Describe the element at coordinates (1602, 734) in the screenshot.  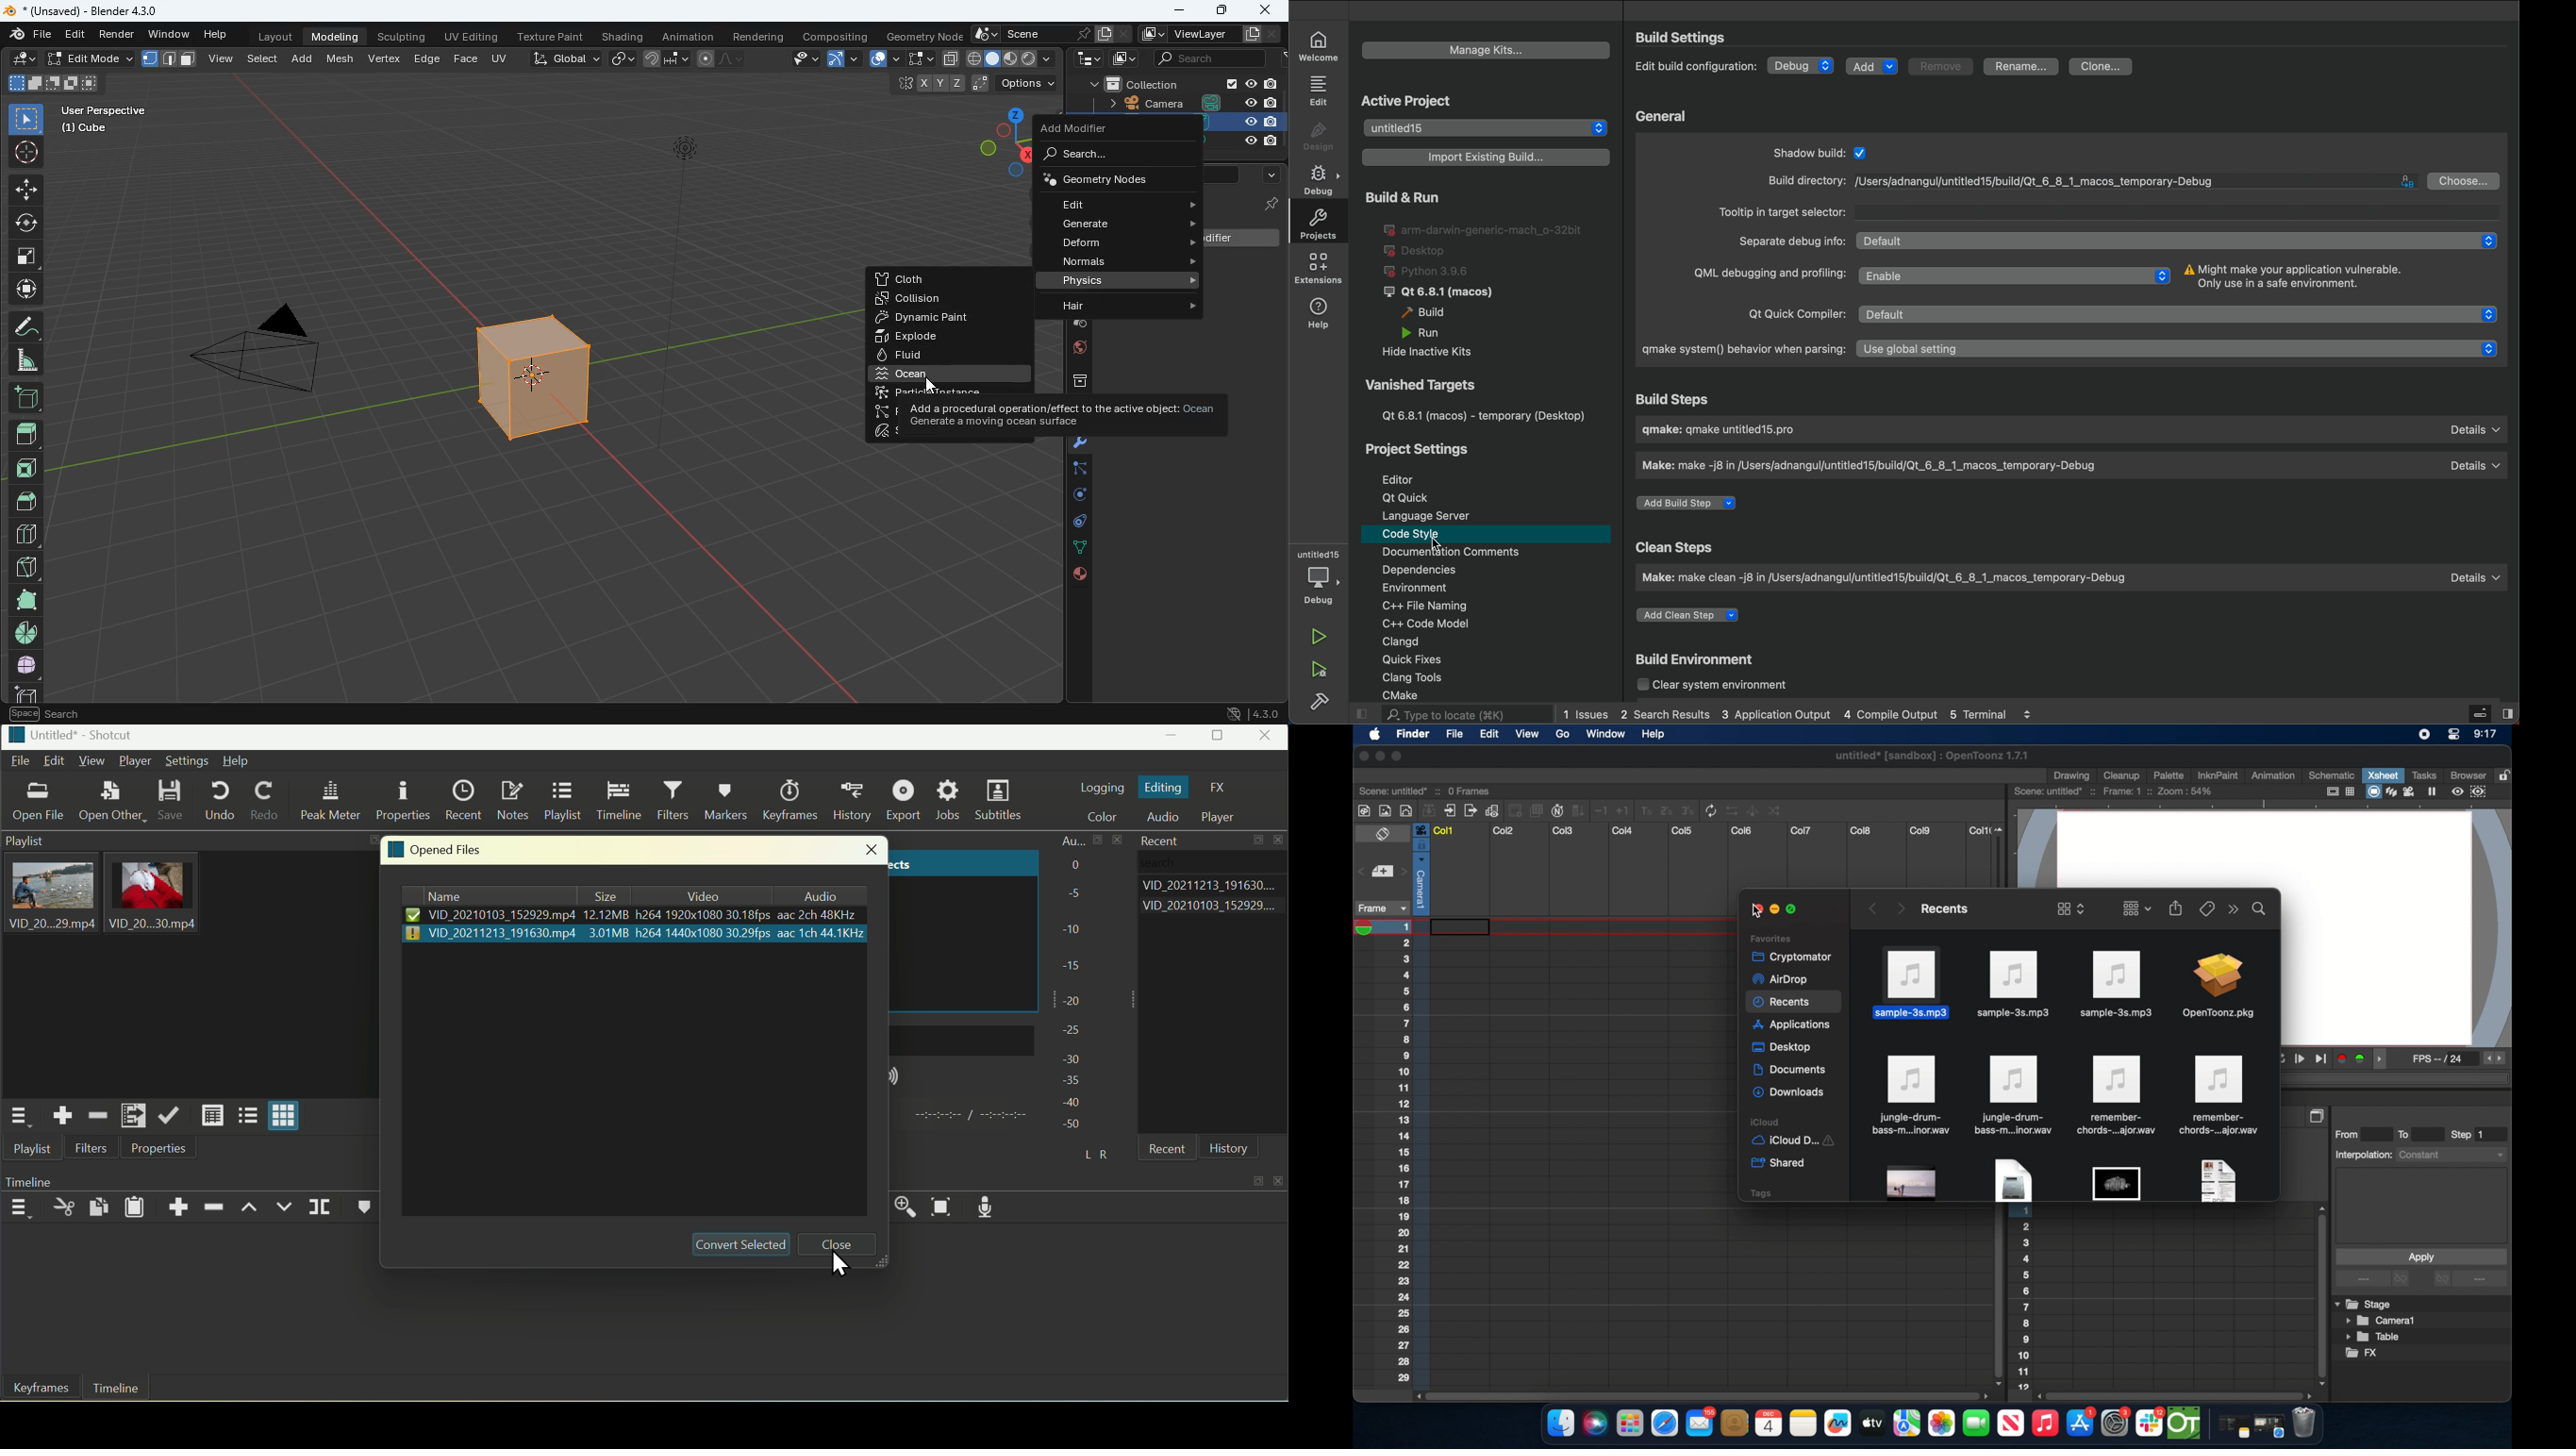
I see `window` at that location.